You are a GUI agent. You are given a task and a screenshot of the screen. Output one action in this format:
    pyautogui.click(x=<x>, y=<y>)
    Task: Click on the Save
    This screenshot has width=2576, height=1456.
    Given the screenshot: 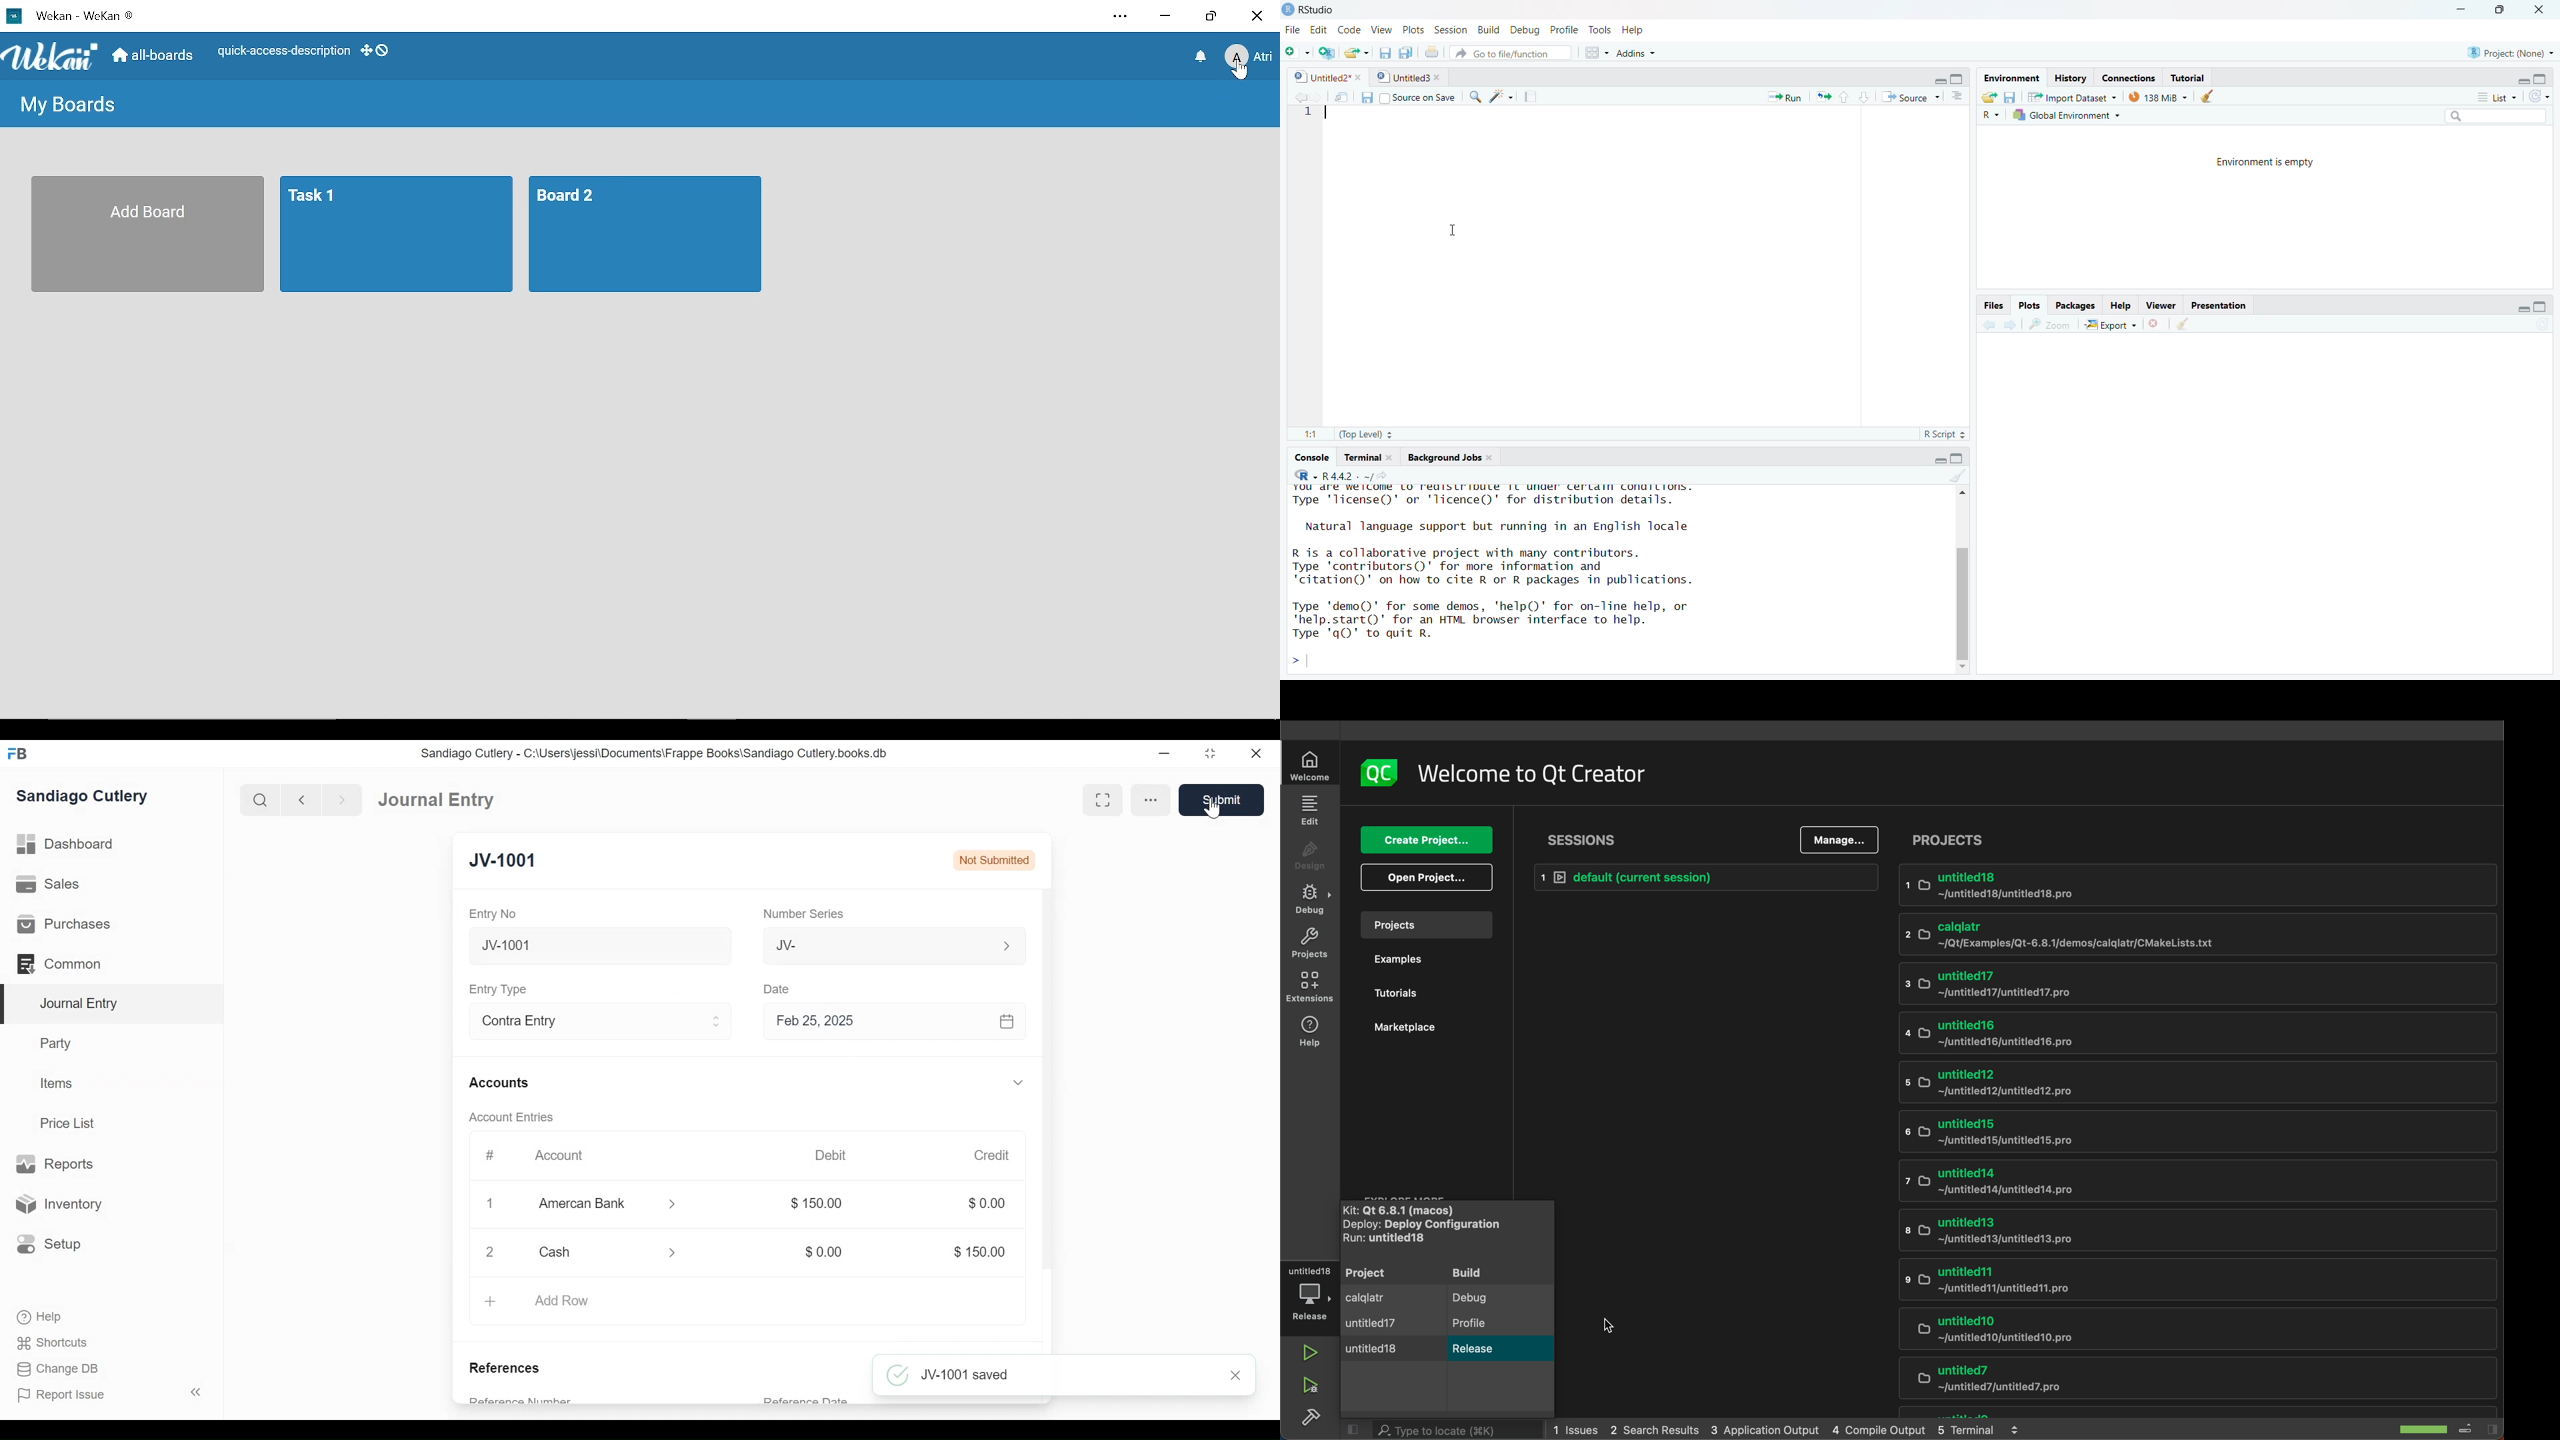 What is the action you would take?
    pyautogui.click(x=1226, y=799)
    